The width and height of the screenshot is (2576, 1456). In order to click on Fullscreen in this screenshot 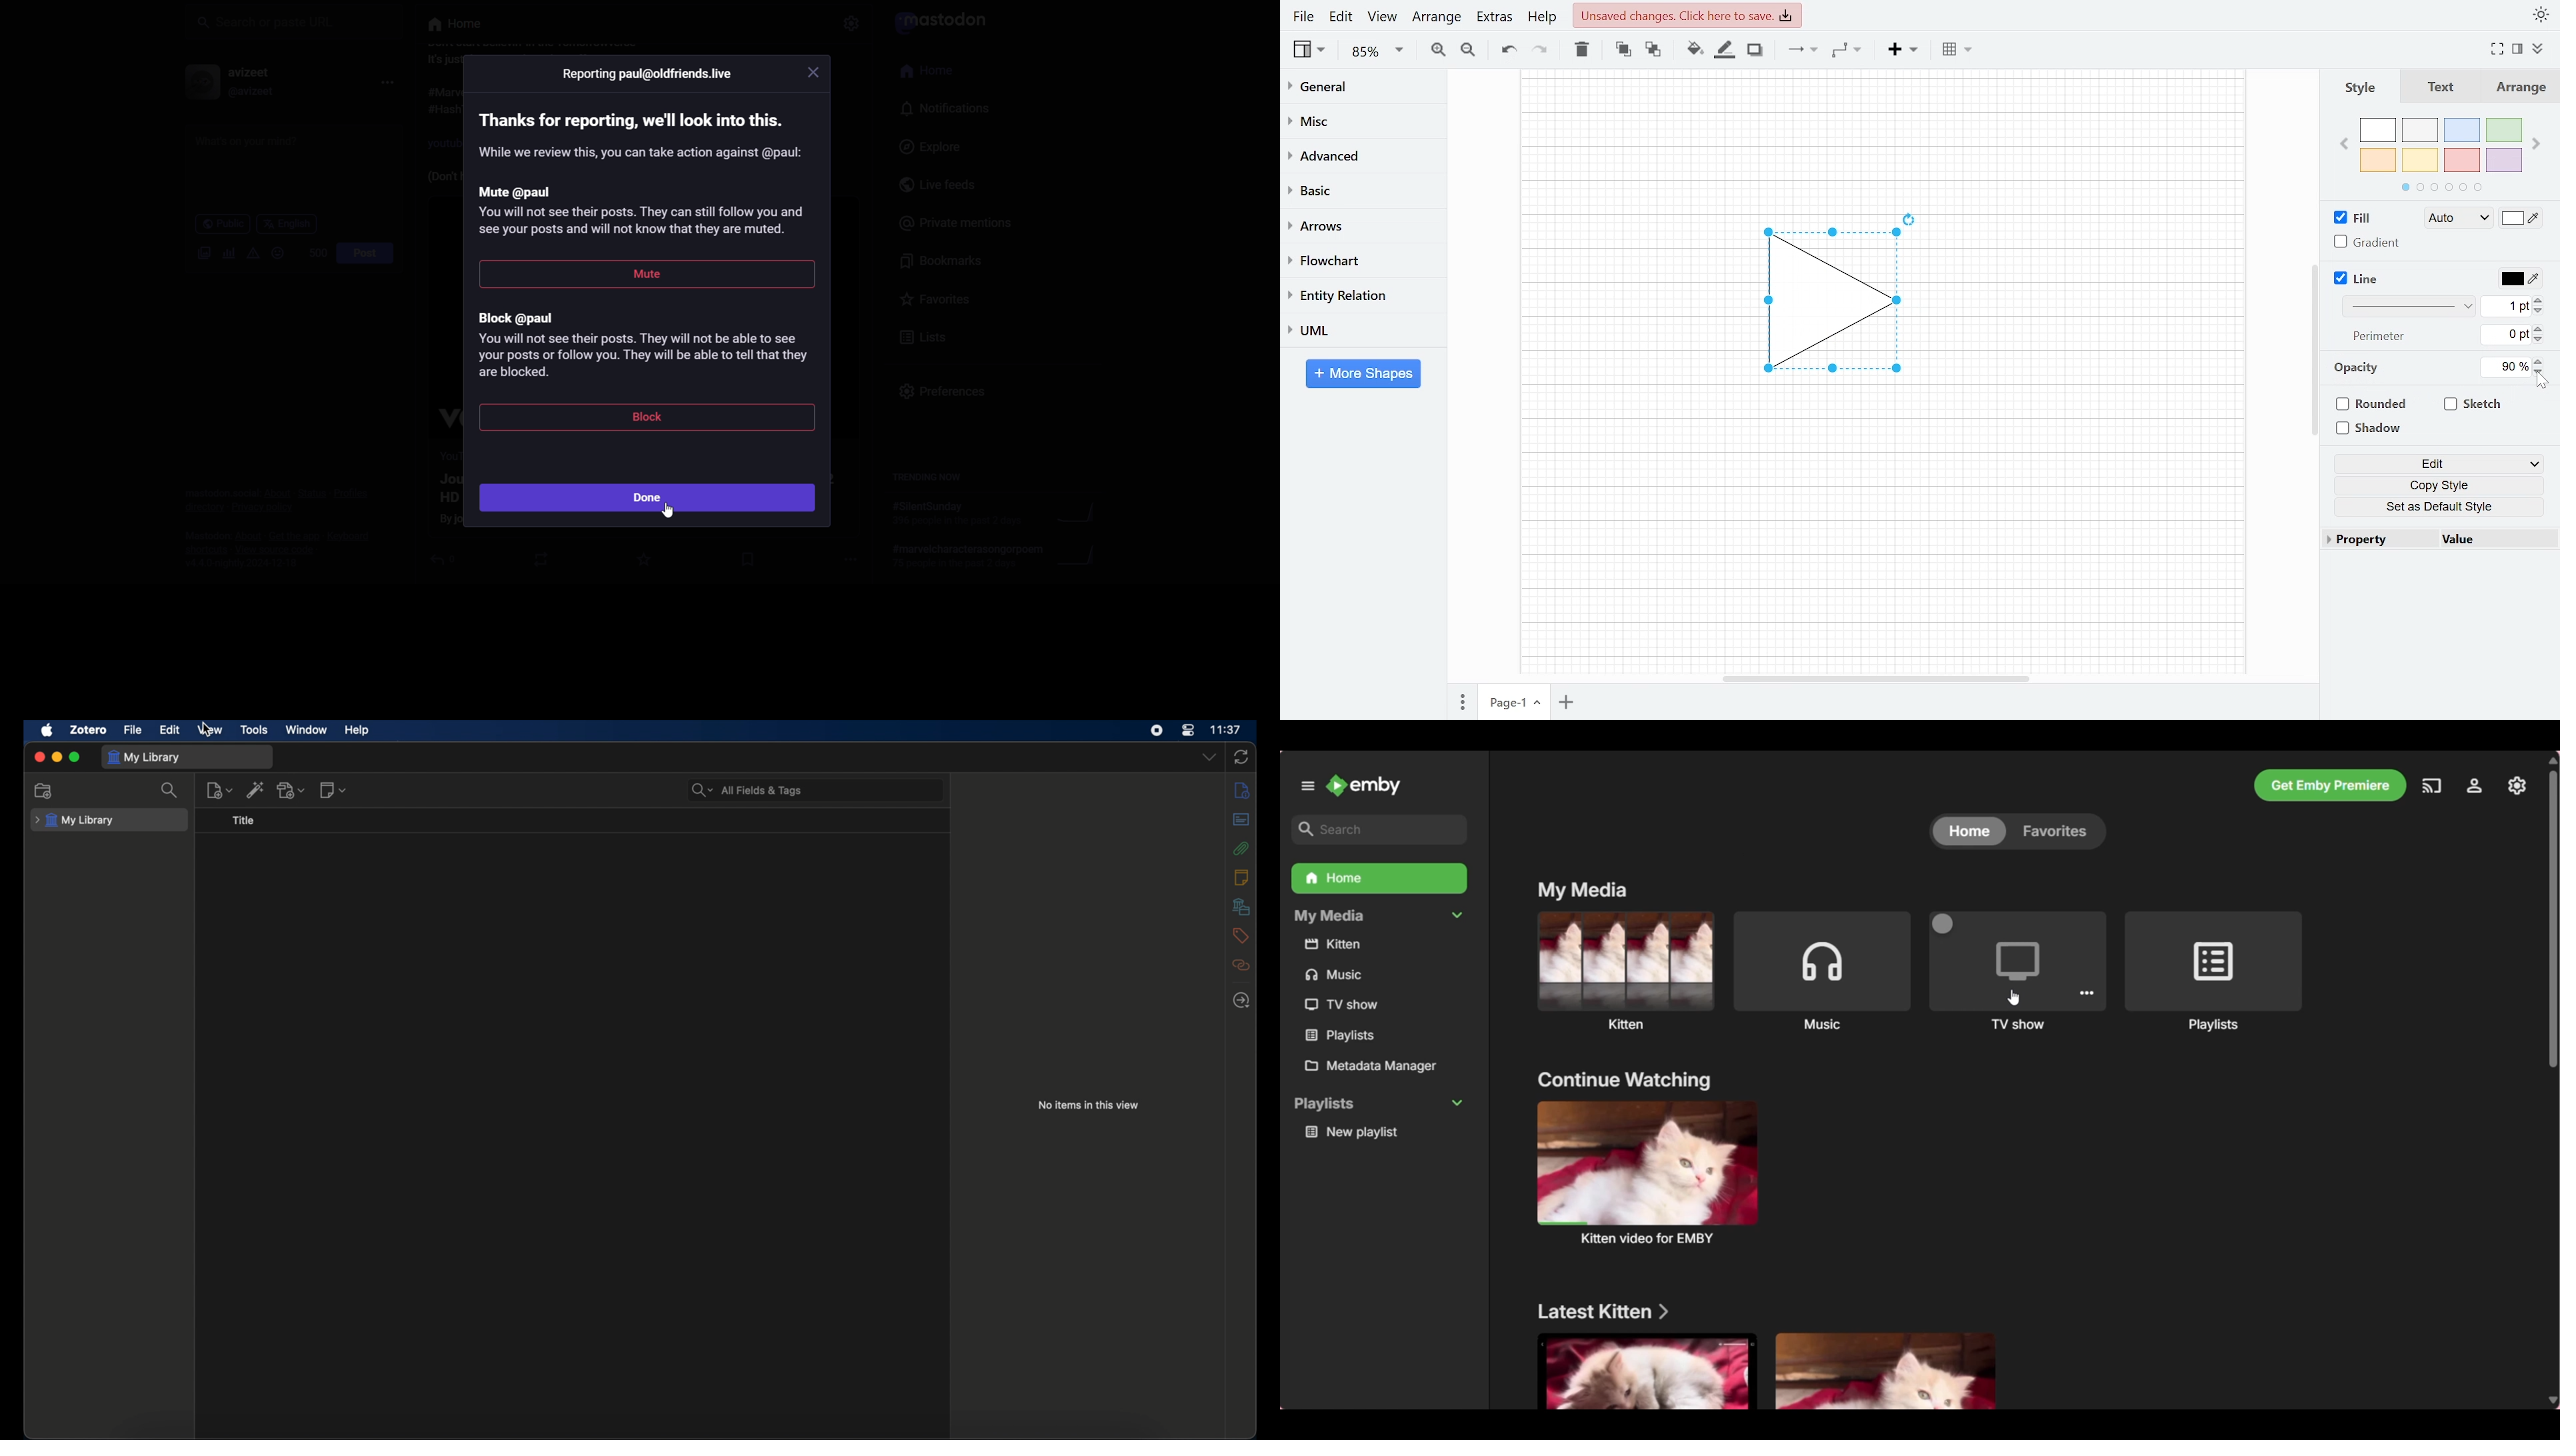, I will do `click(2500, 49)`.